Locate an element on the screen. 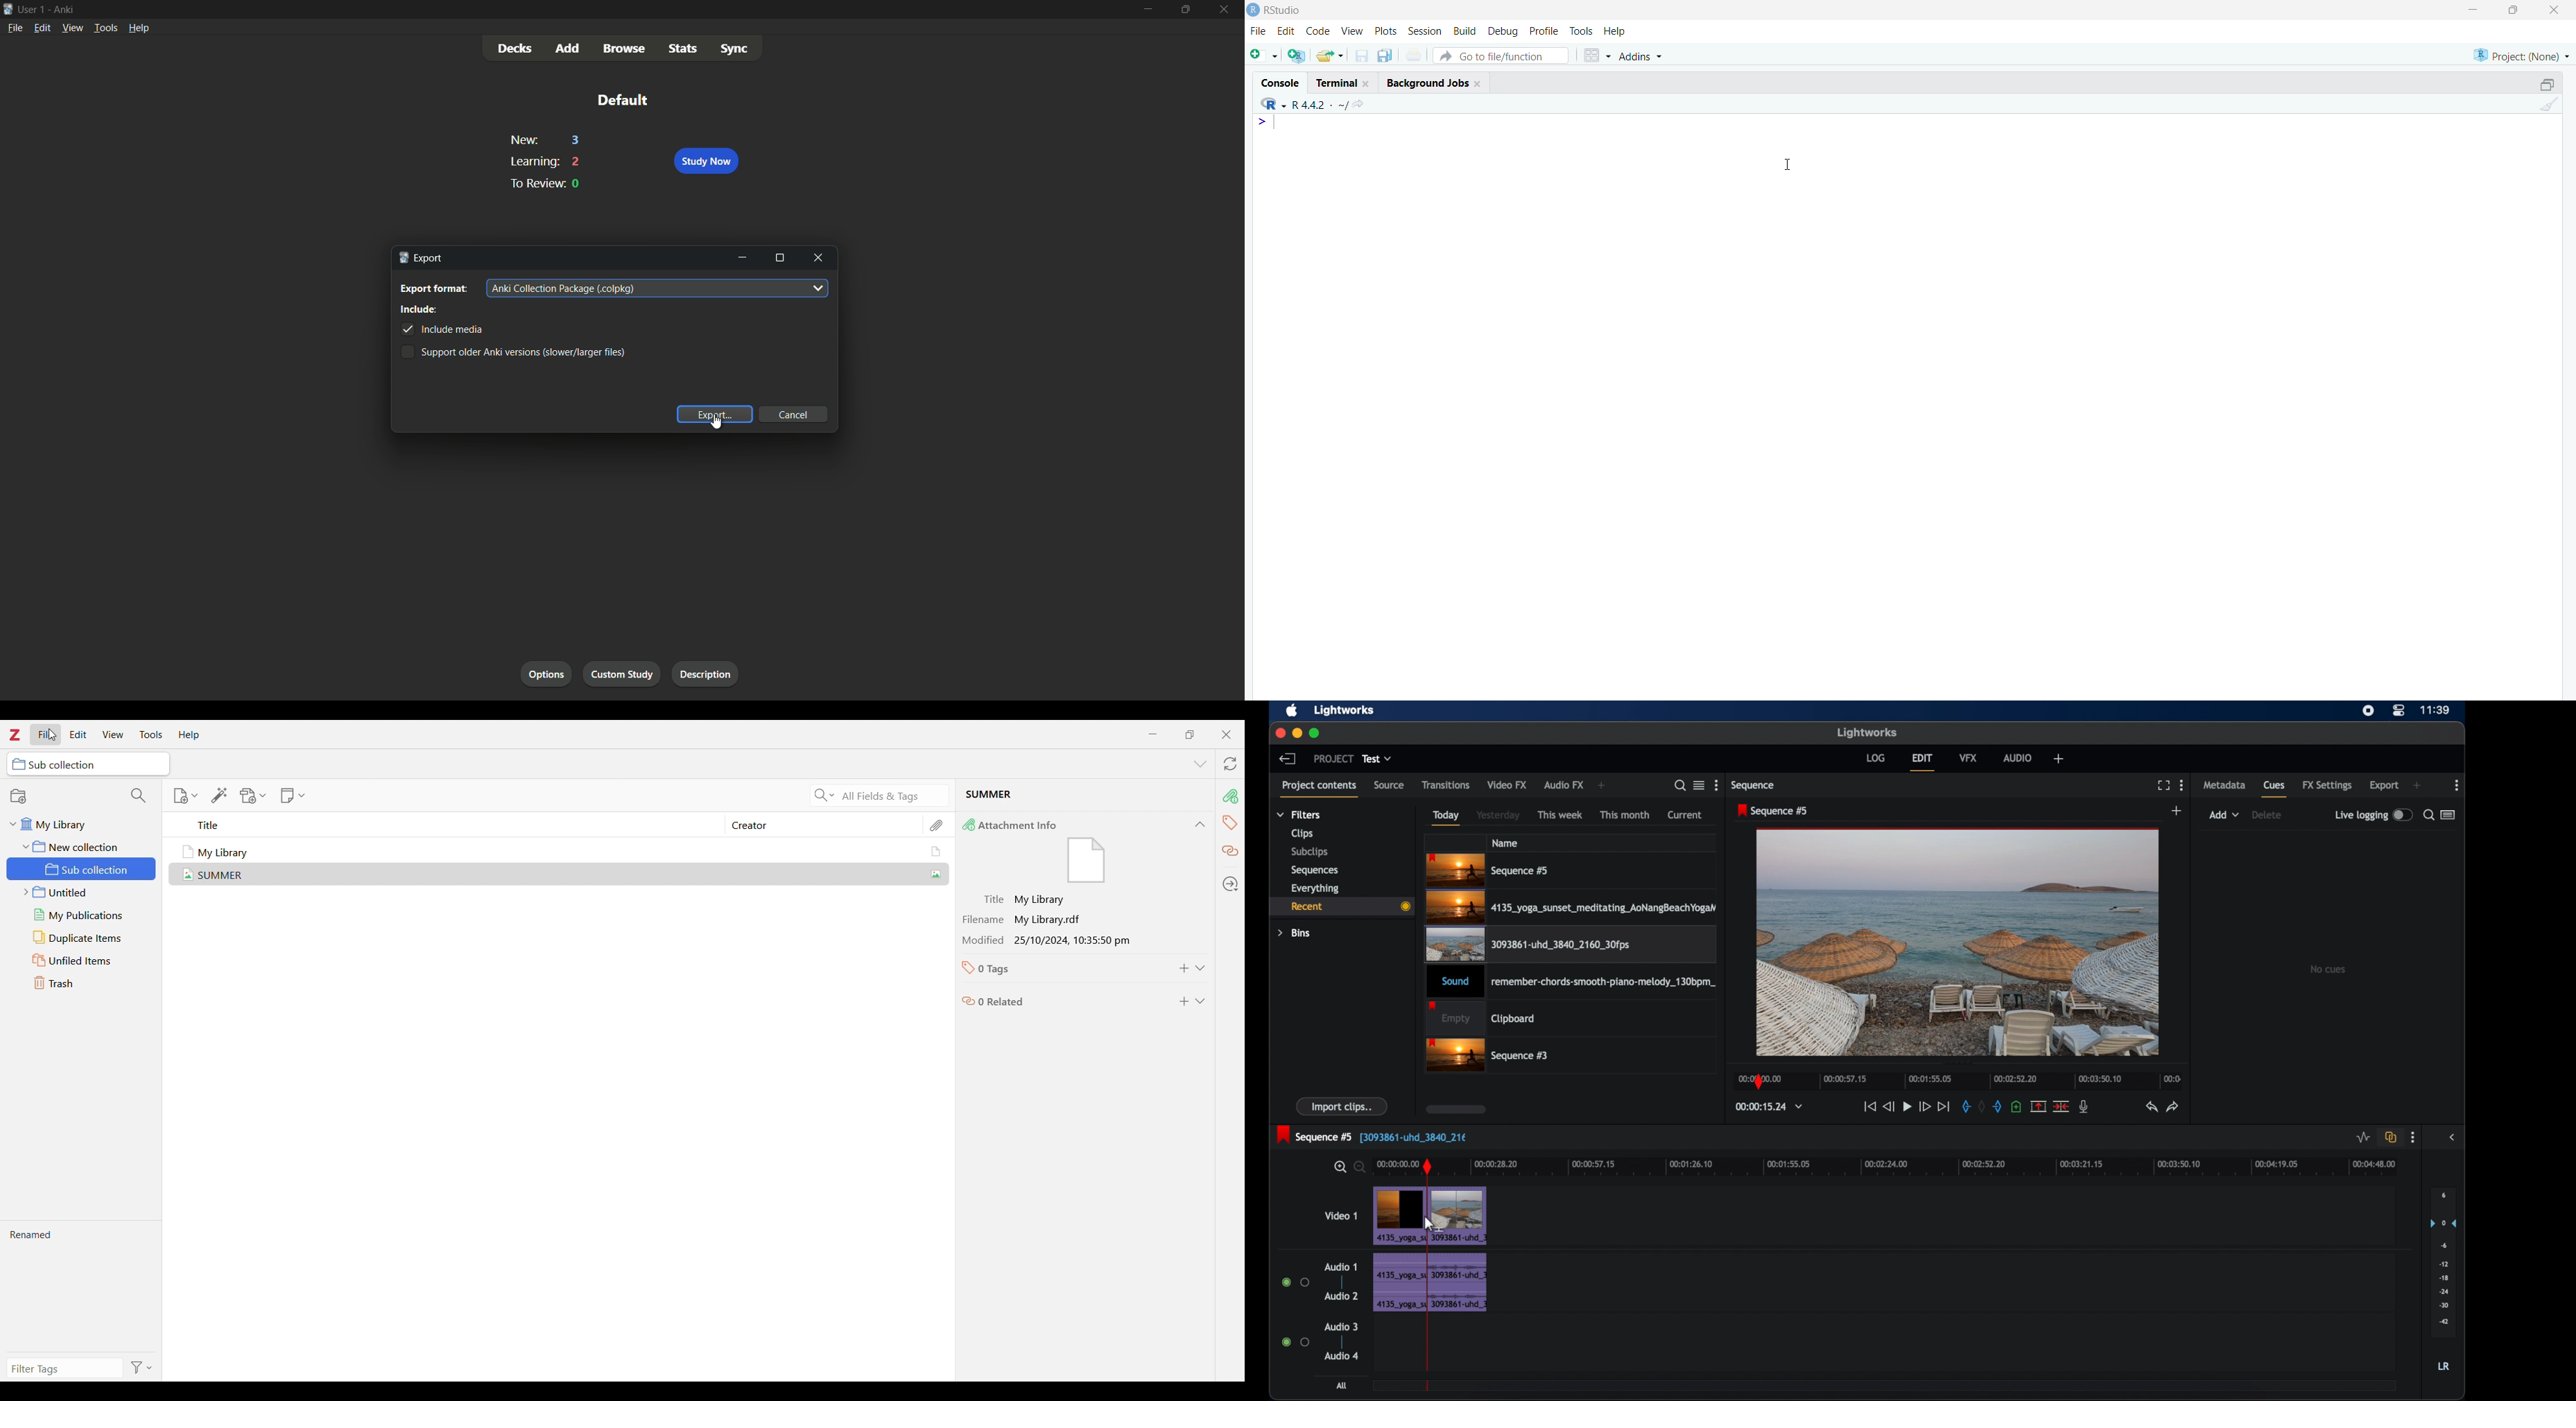 This screenshot has height=1428, width=2576. session is located at coordinates (1425, 31).